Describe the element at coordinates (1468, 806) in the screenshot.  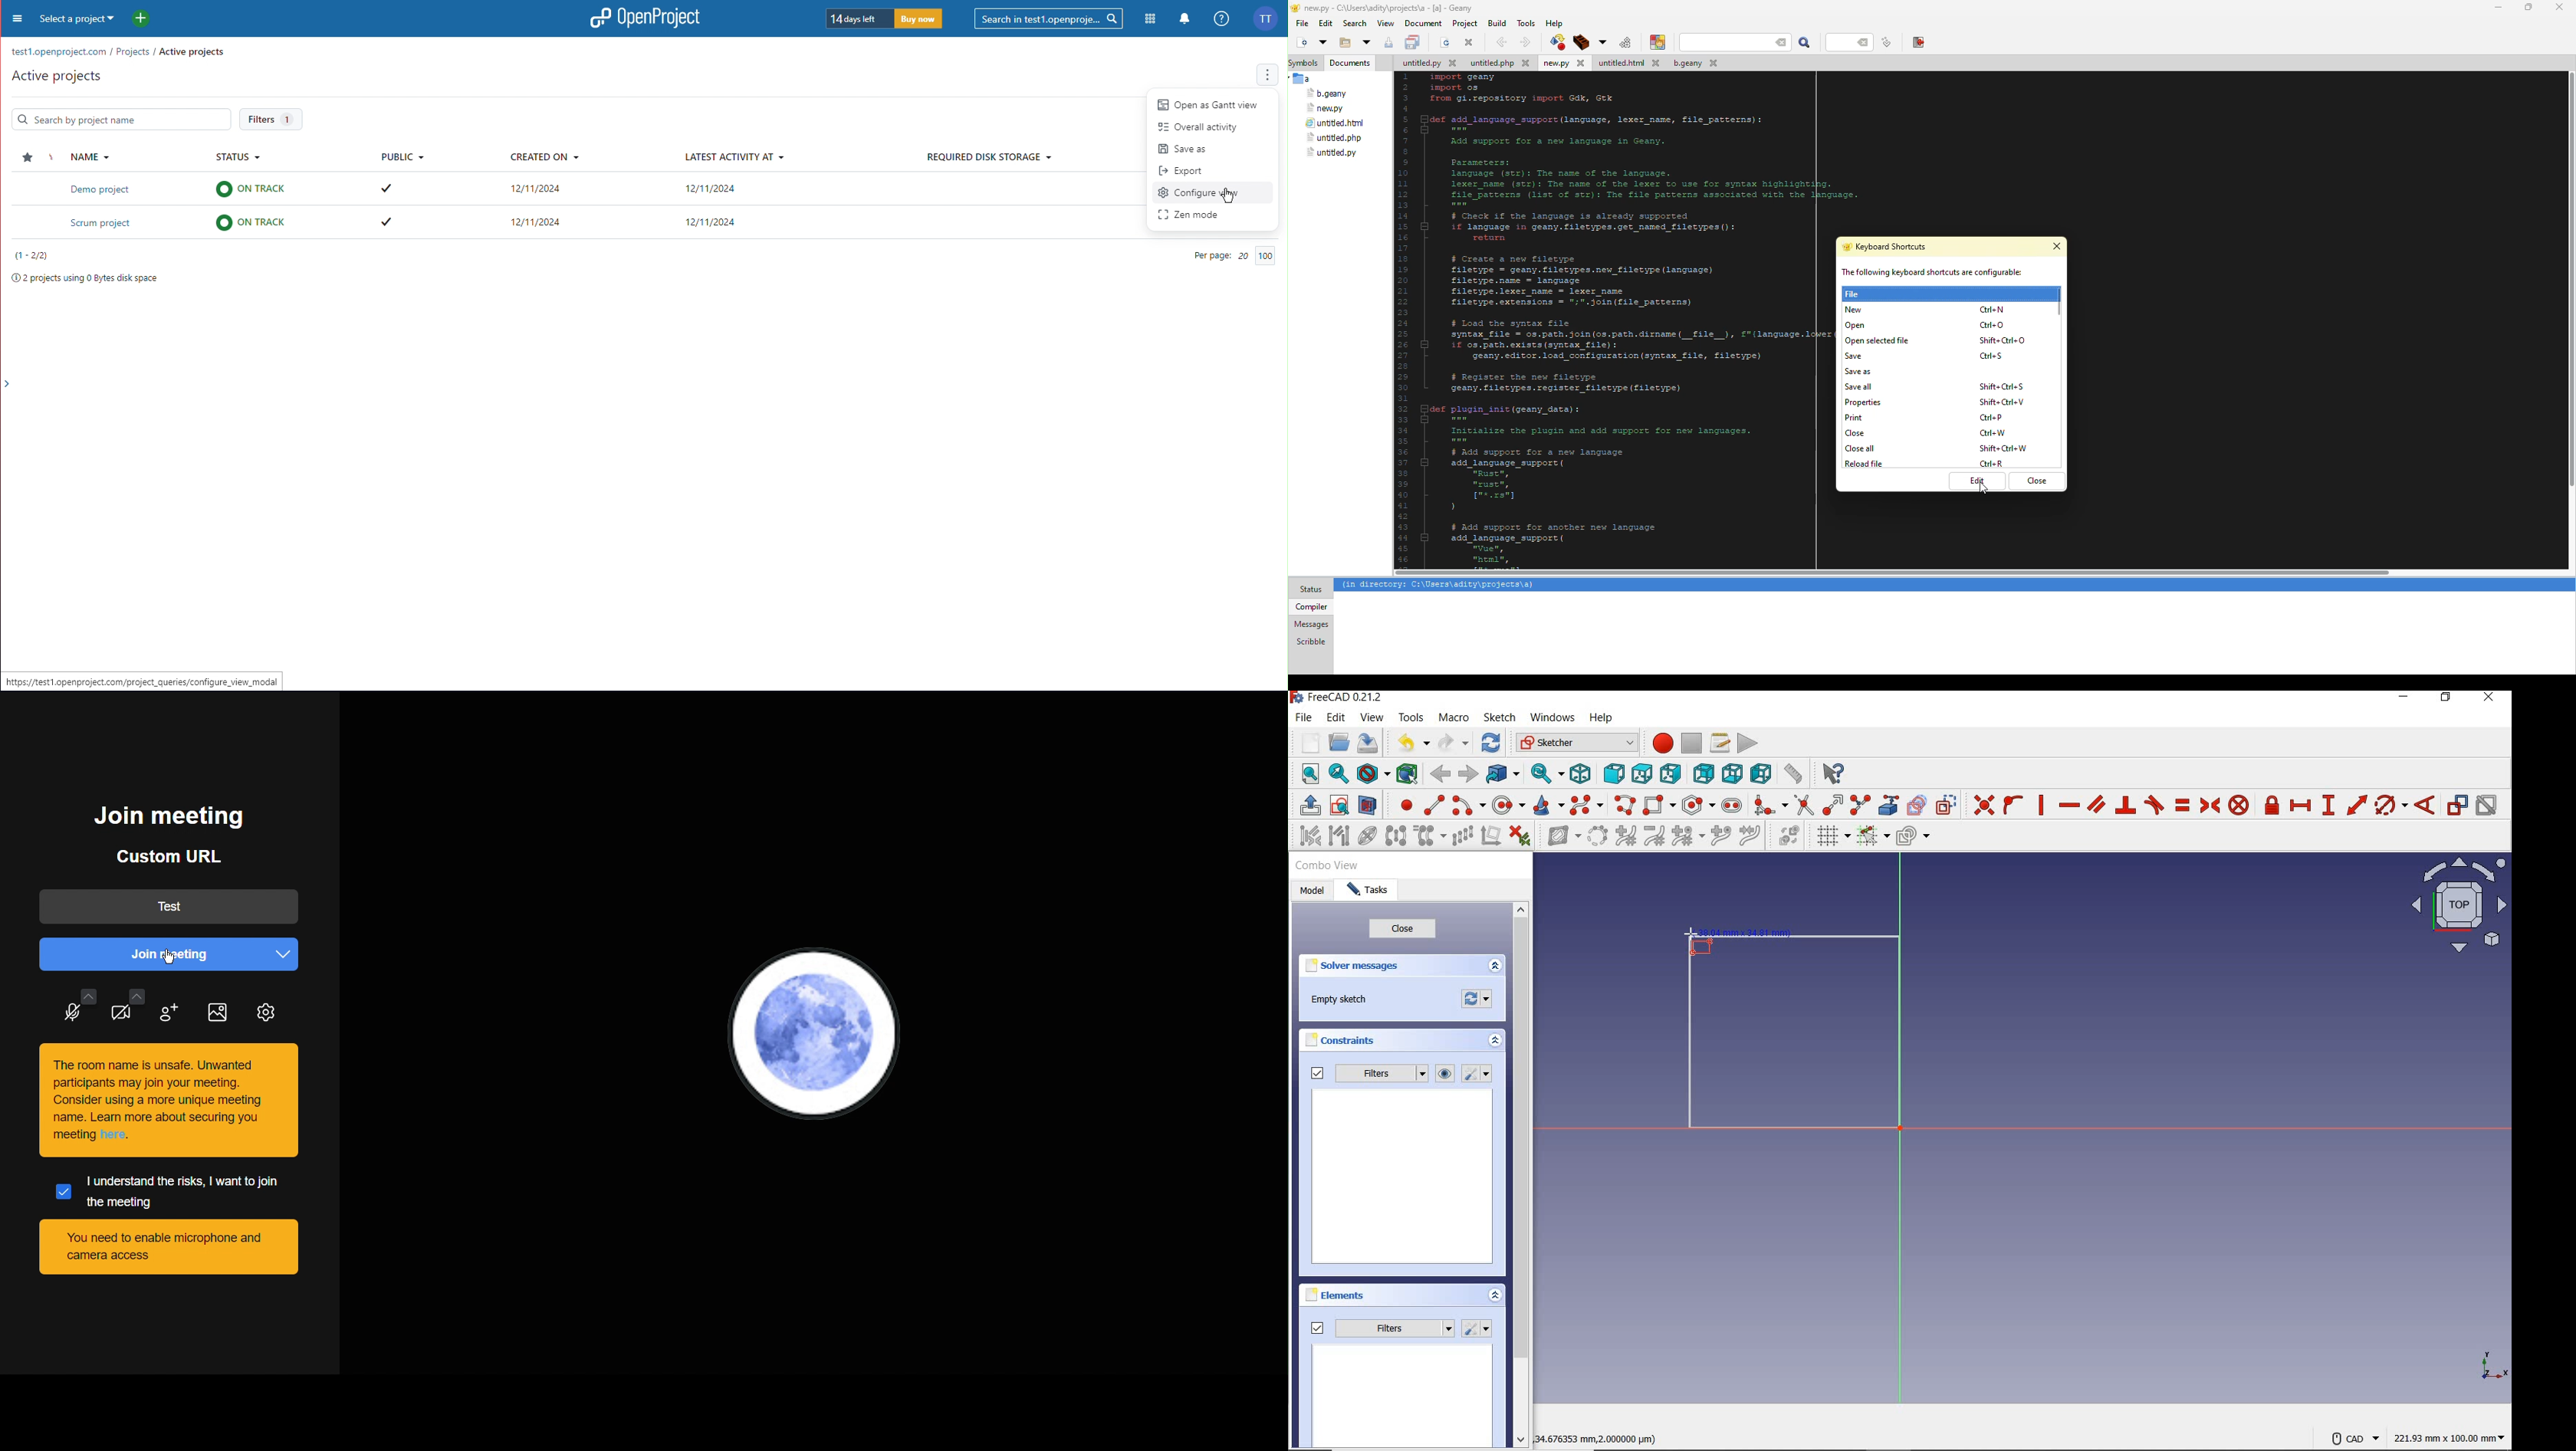
I see `create arc` at that location.